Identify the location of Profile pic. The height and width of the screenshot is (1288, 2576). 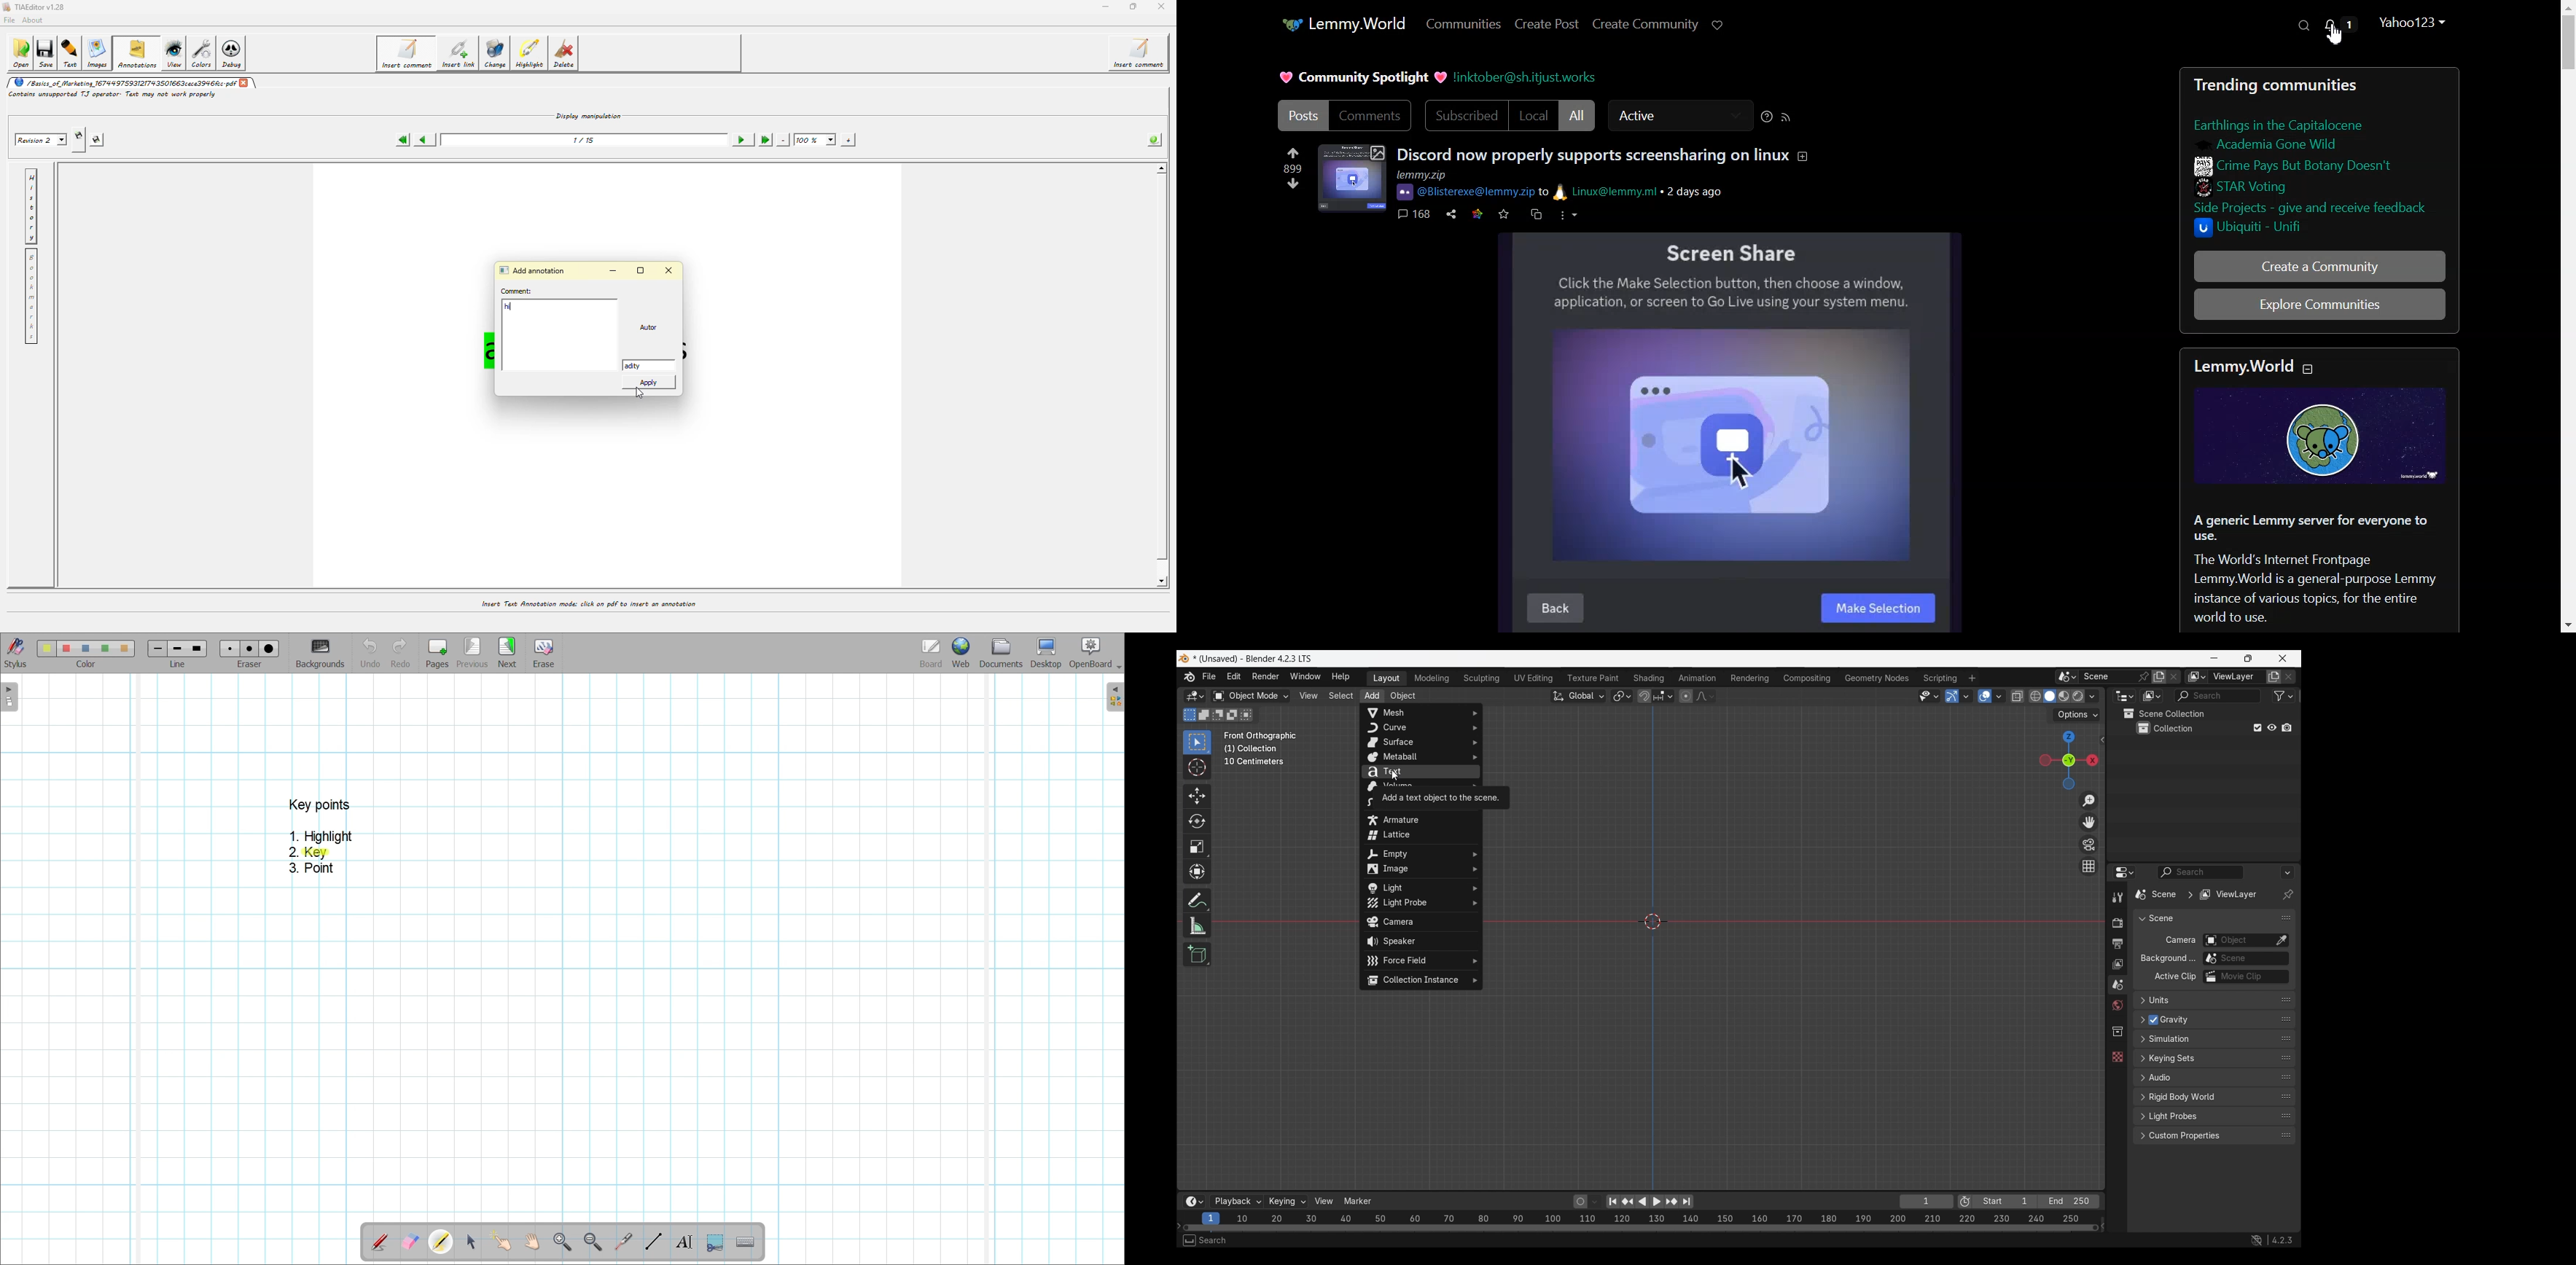
(1352, 179).